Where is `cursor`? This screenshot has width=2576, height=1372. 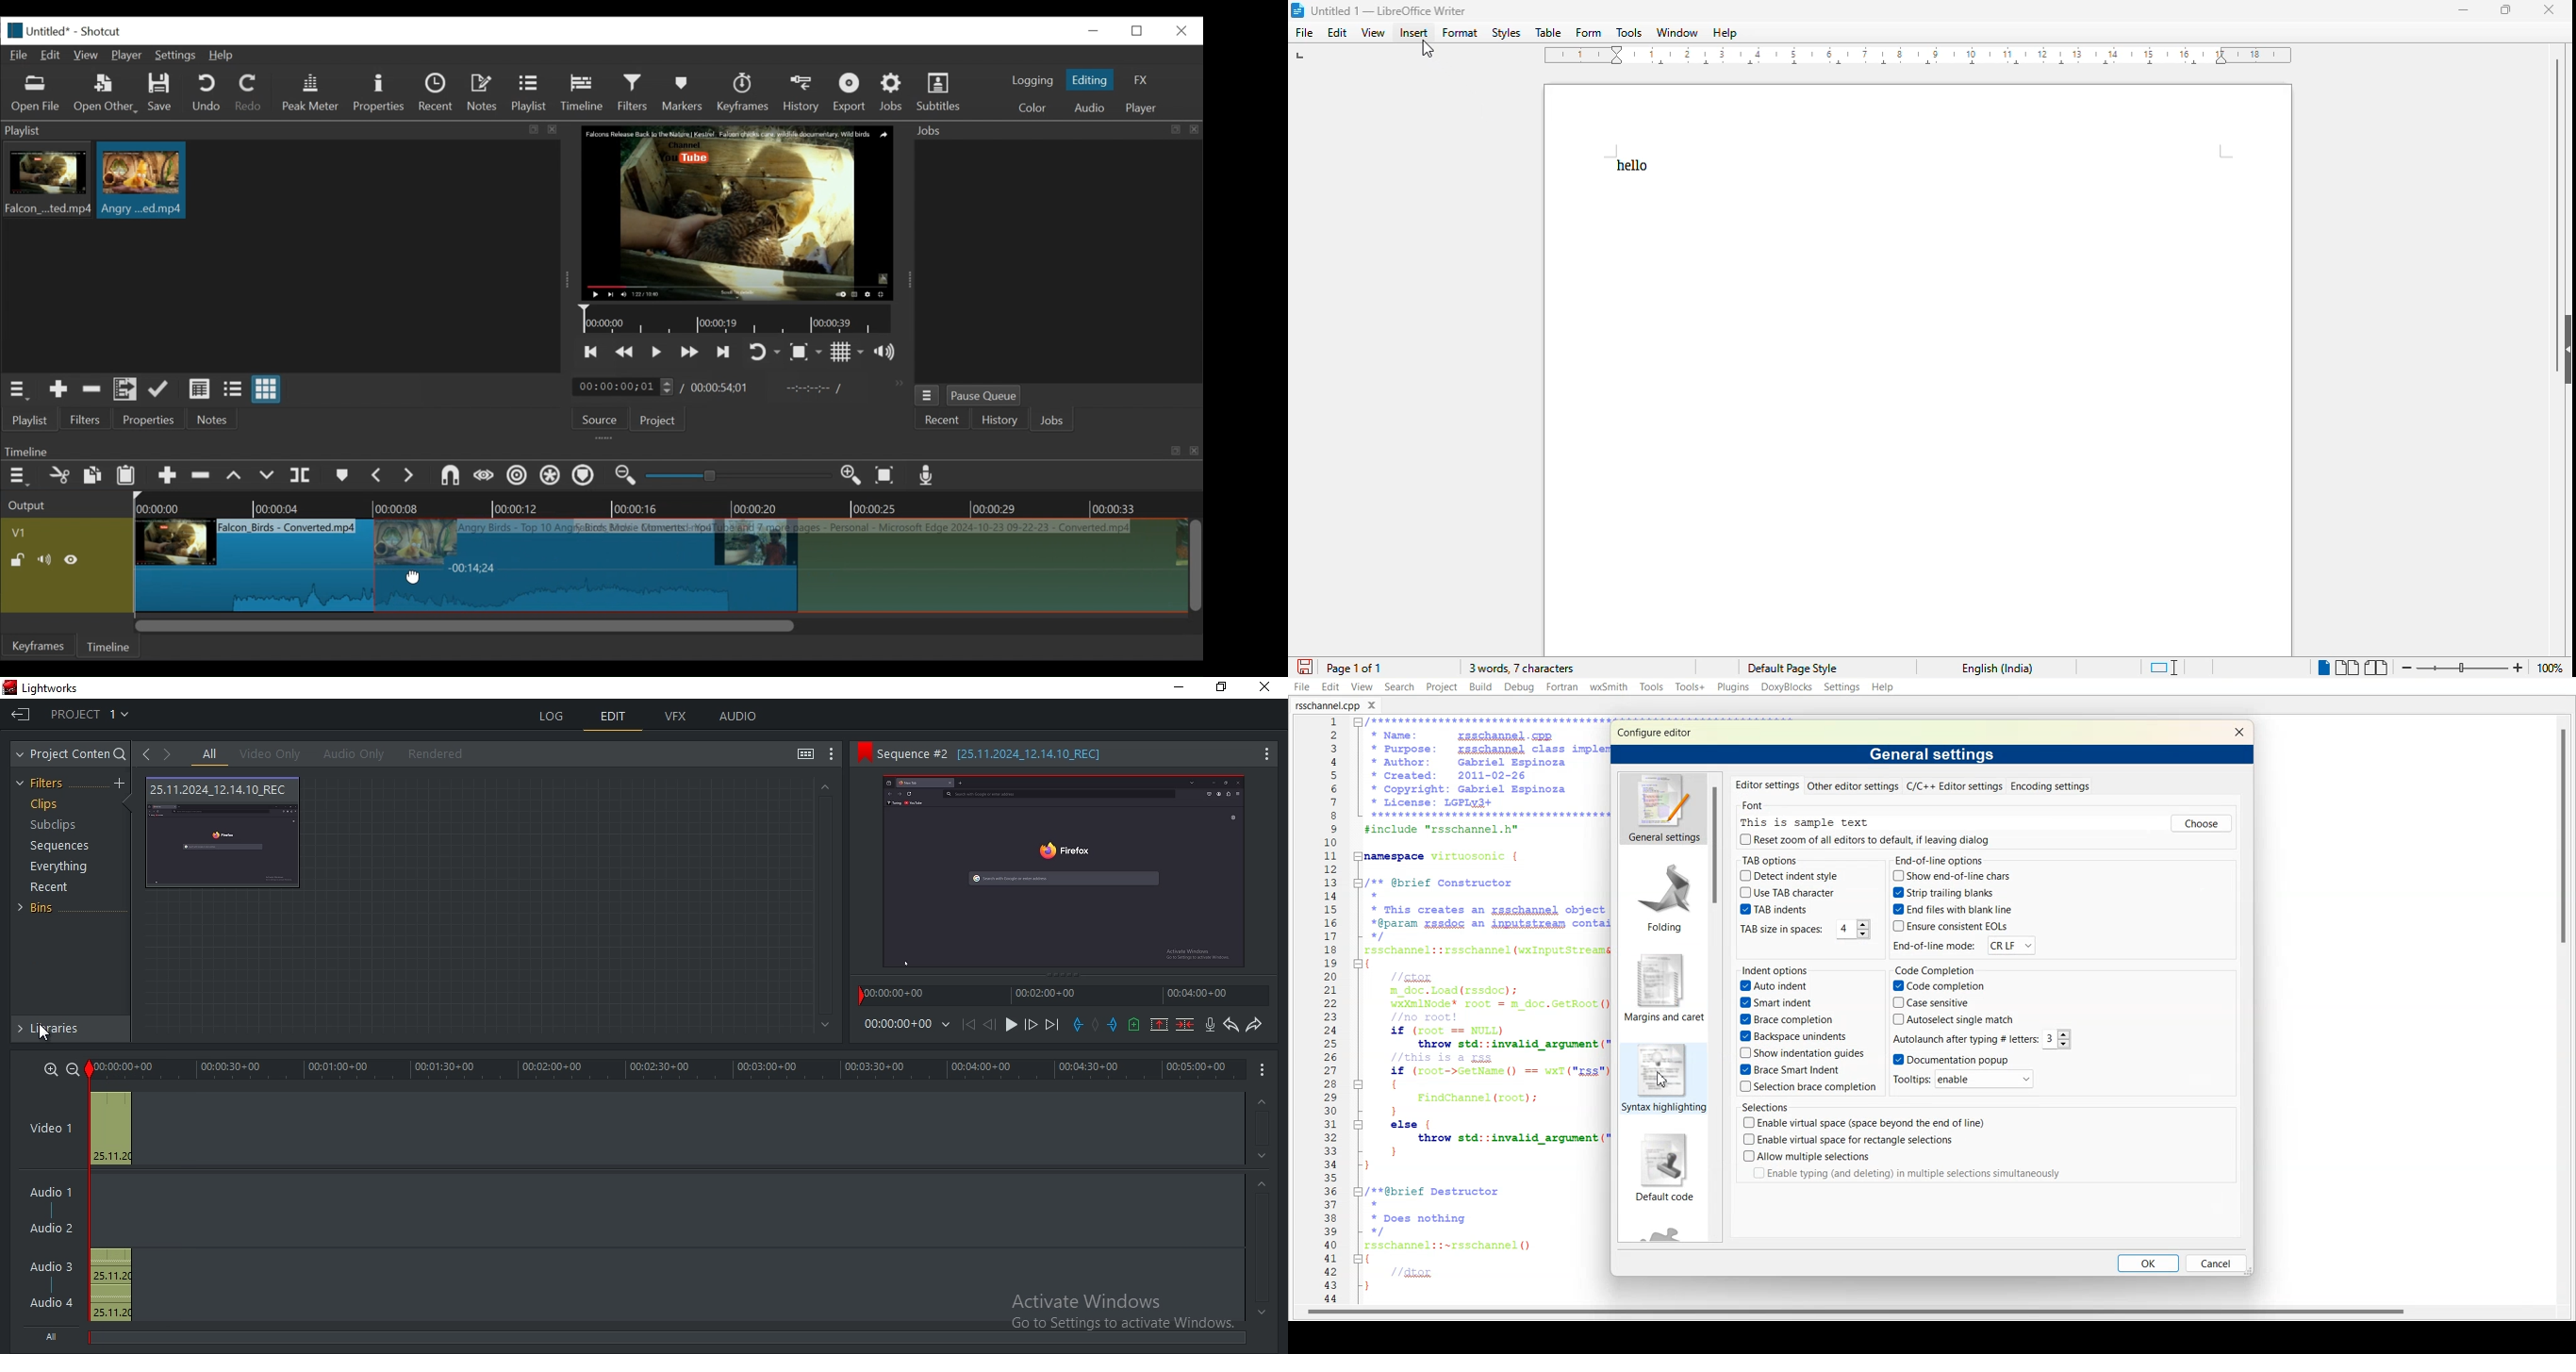
cursor is located at coordinates (46, 1035).